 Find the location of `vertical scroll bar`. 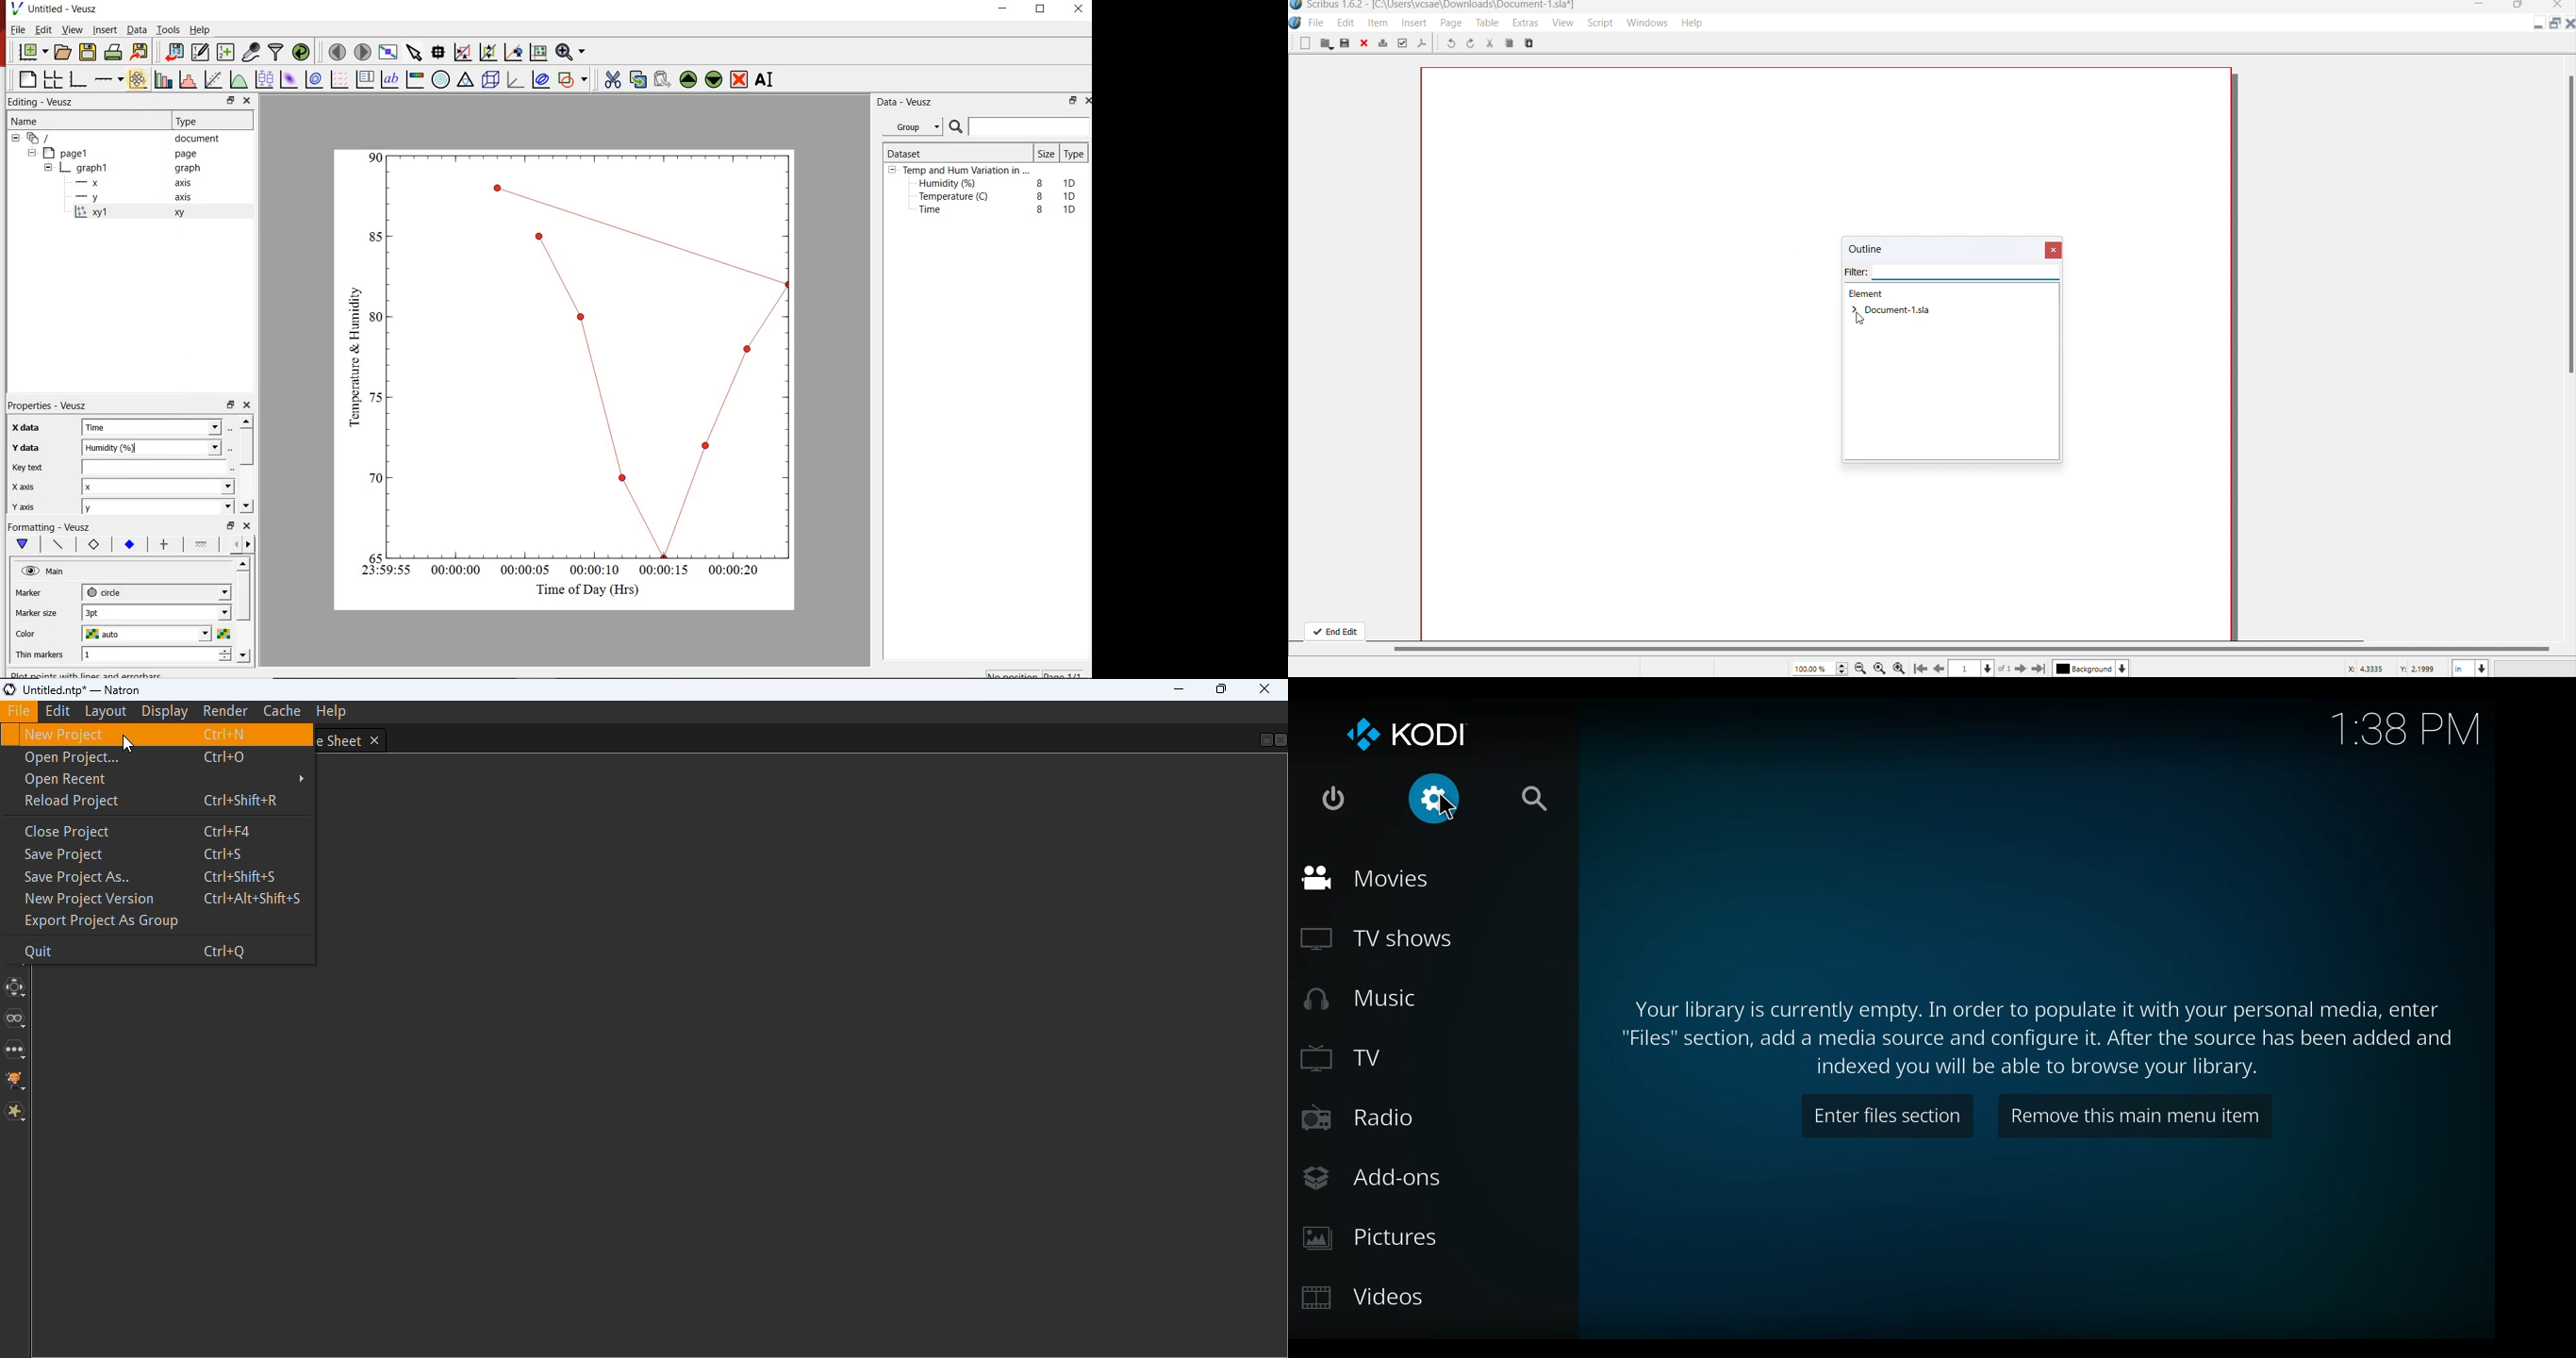

vertical scroll bar is located at coordinates (1982, 648).